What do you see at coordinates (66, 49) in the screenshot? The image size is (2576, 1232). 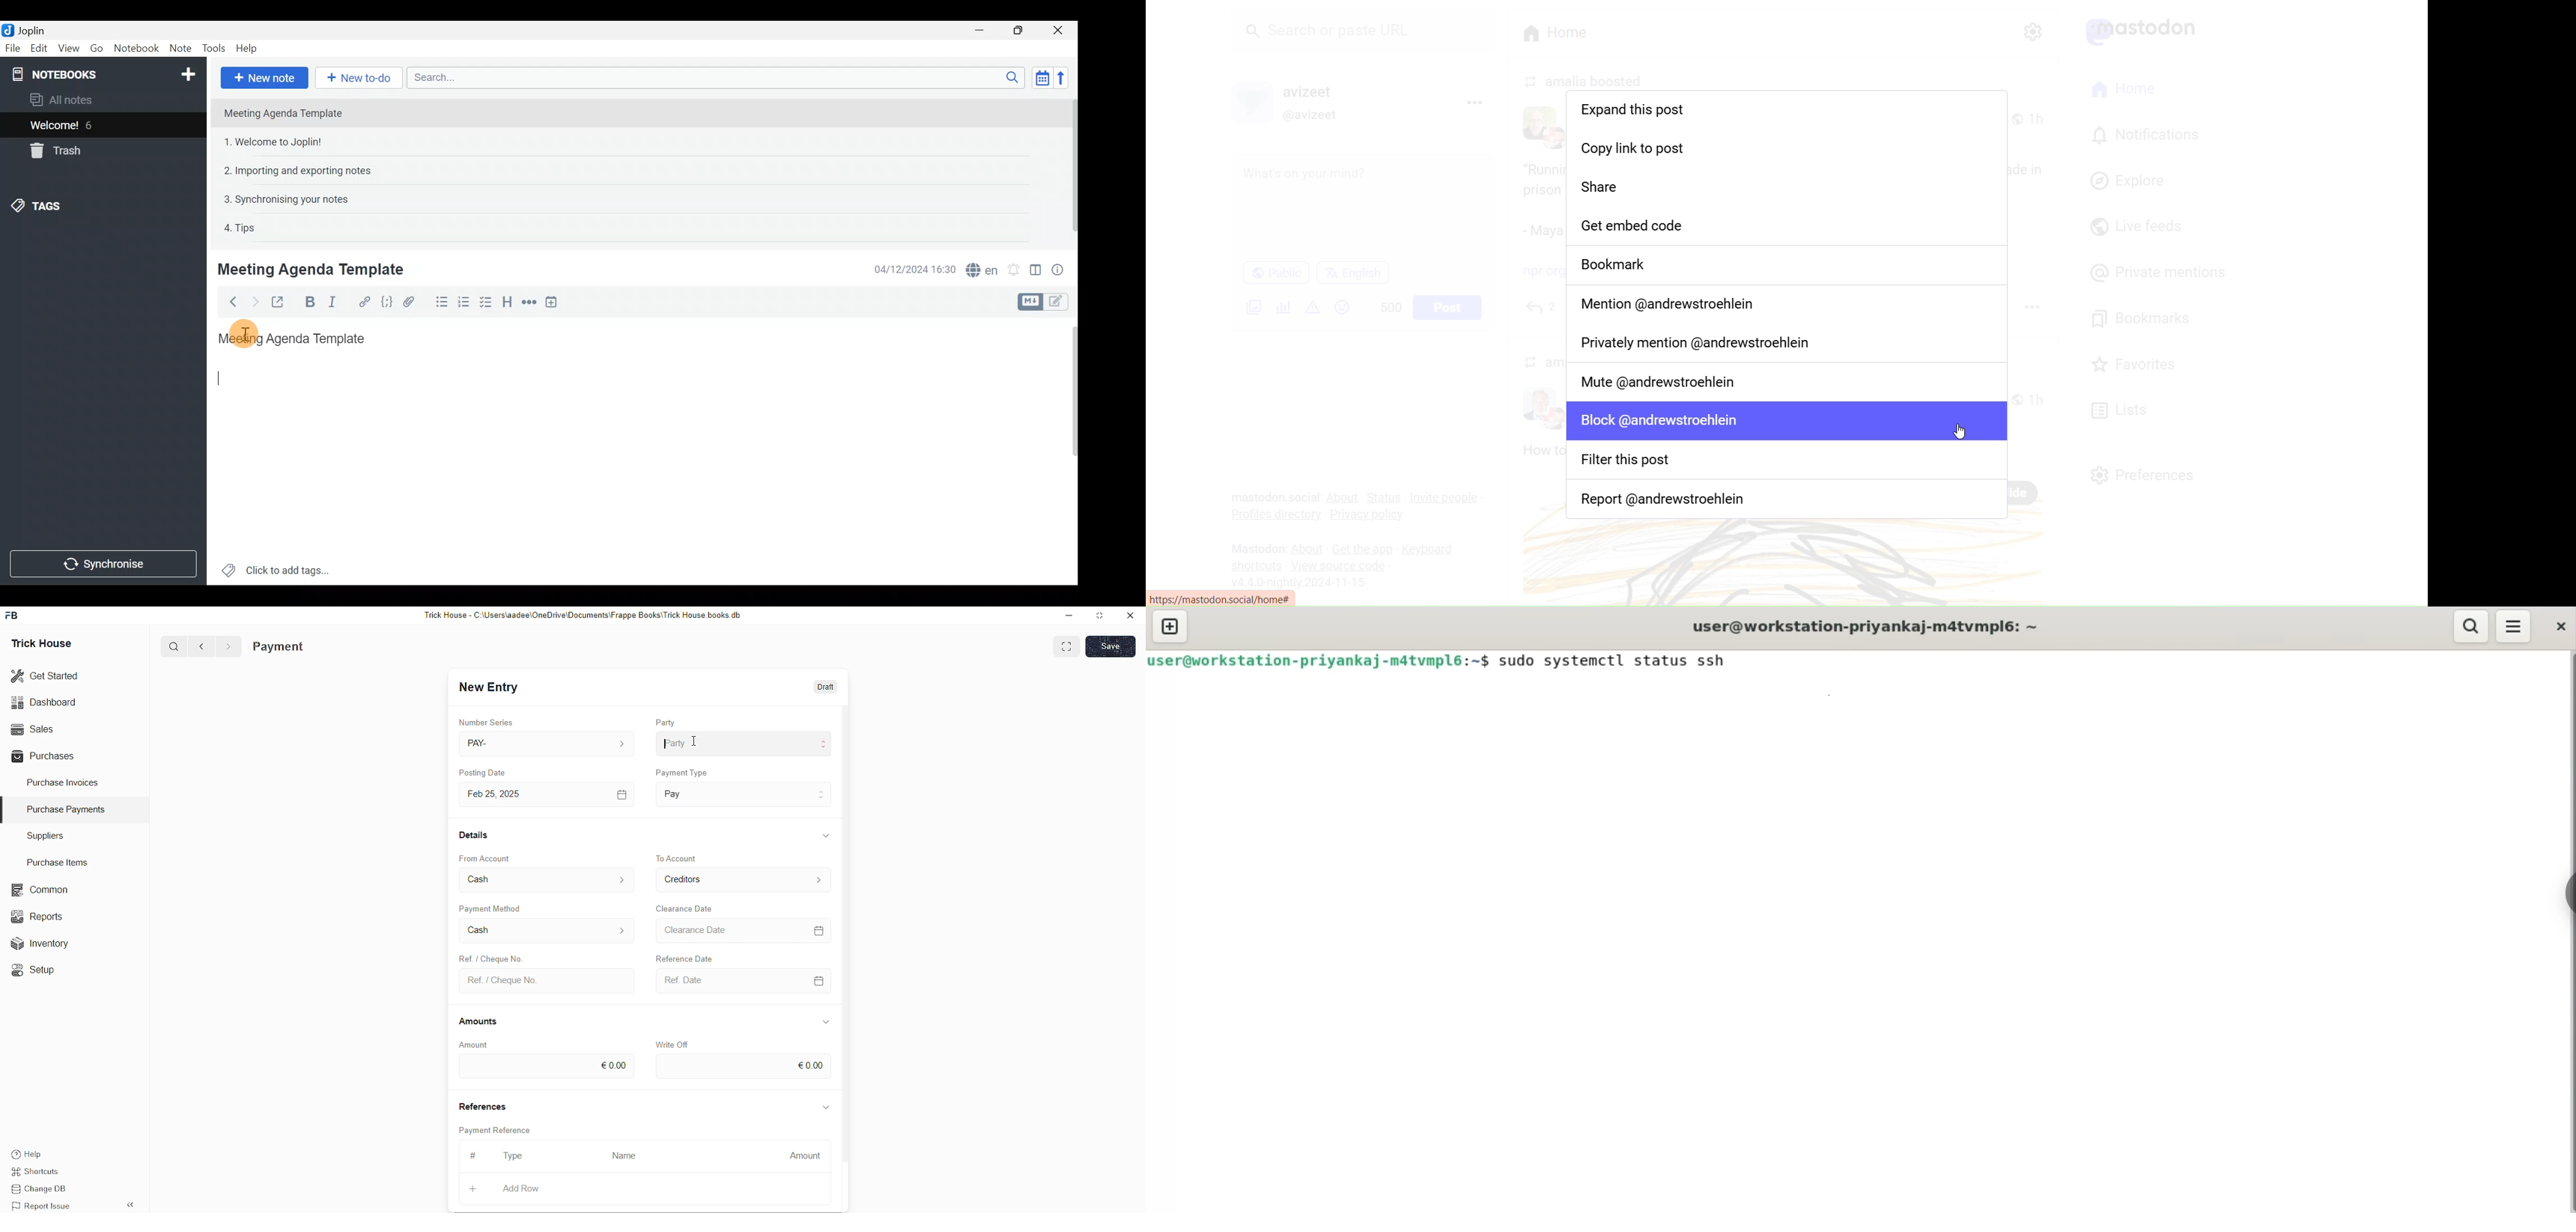 I see `View` at bounding box center [66, 49].